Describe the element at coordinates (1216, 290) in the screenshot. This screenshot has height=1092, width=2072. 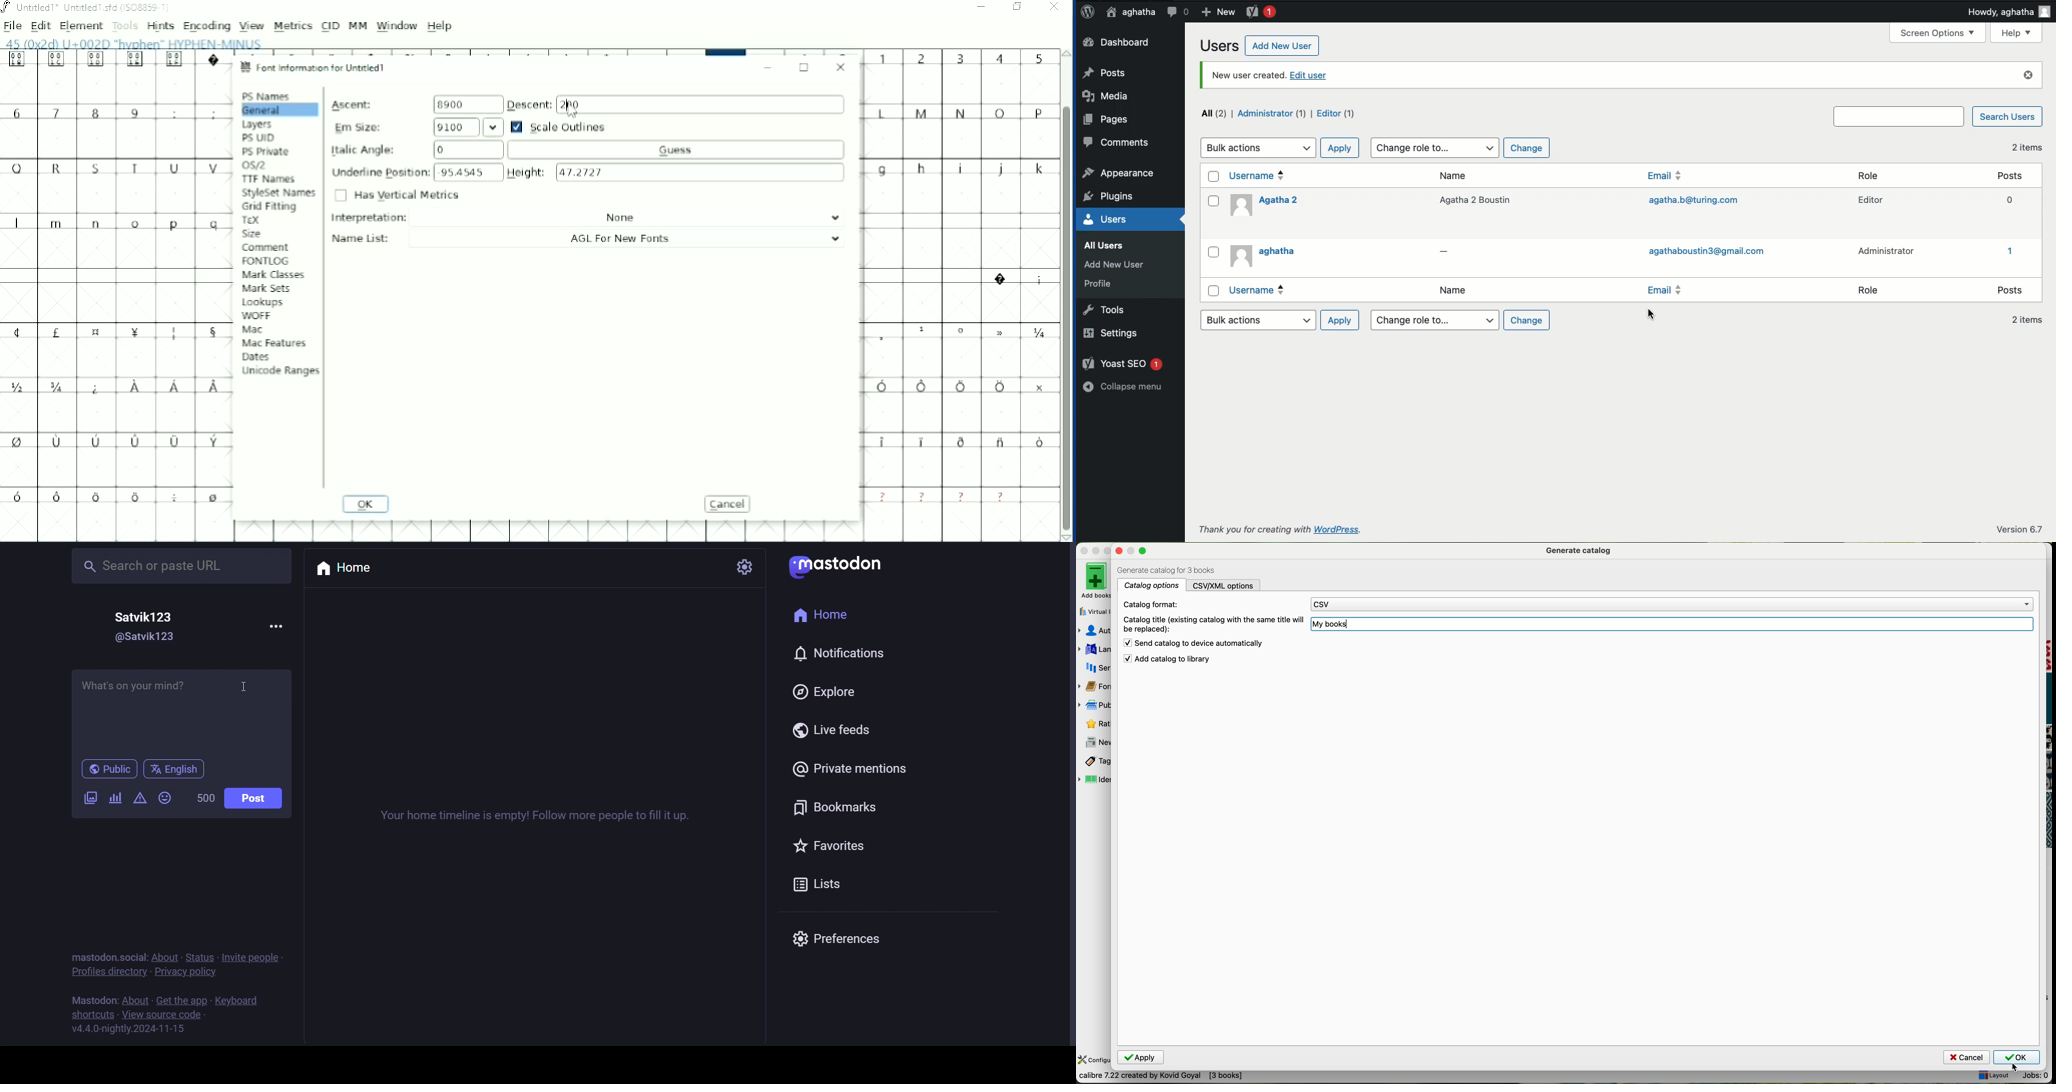
I see `checkbox` at that location.